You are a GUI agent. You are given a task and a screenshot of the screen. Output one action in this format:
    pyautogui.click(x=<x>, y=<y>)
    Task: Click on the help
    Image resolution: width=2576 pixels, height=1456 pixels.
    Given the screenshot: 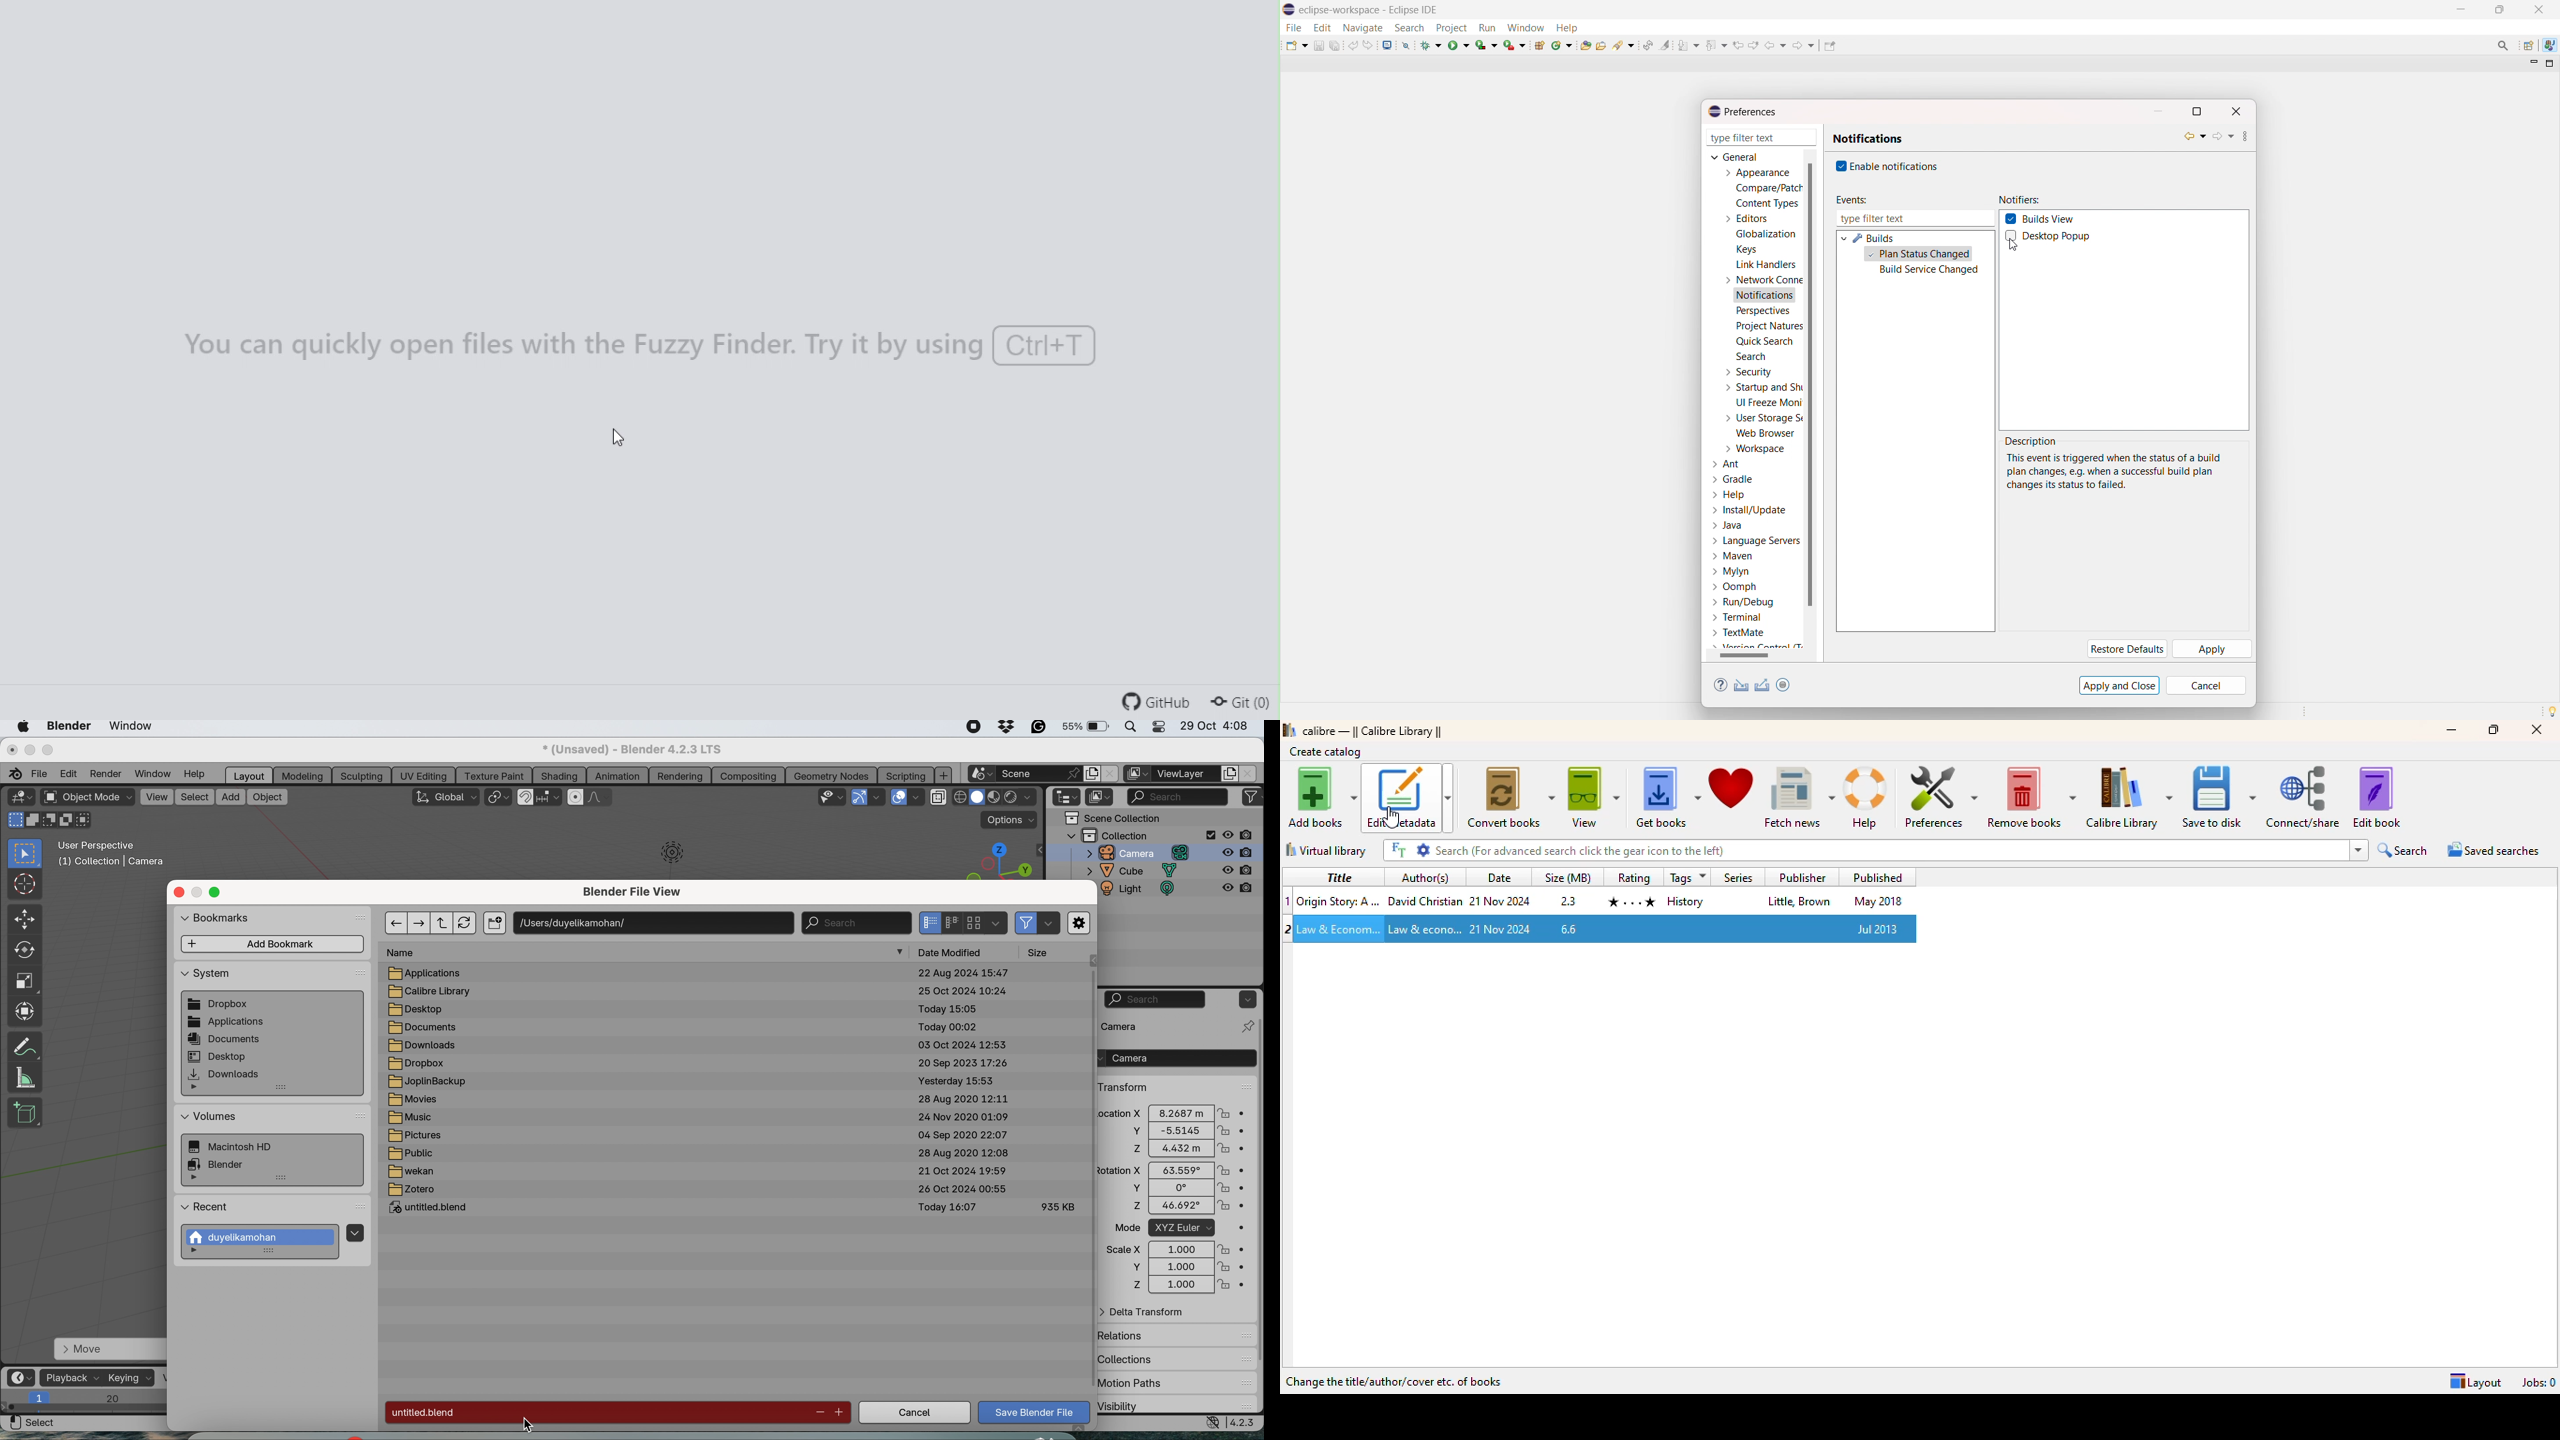 What is the action you would take?
    pyautogui.click(x=1729, y=495)
    